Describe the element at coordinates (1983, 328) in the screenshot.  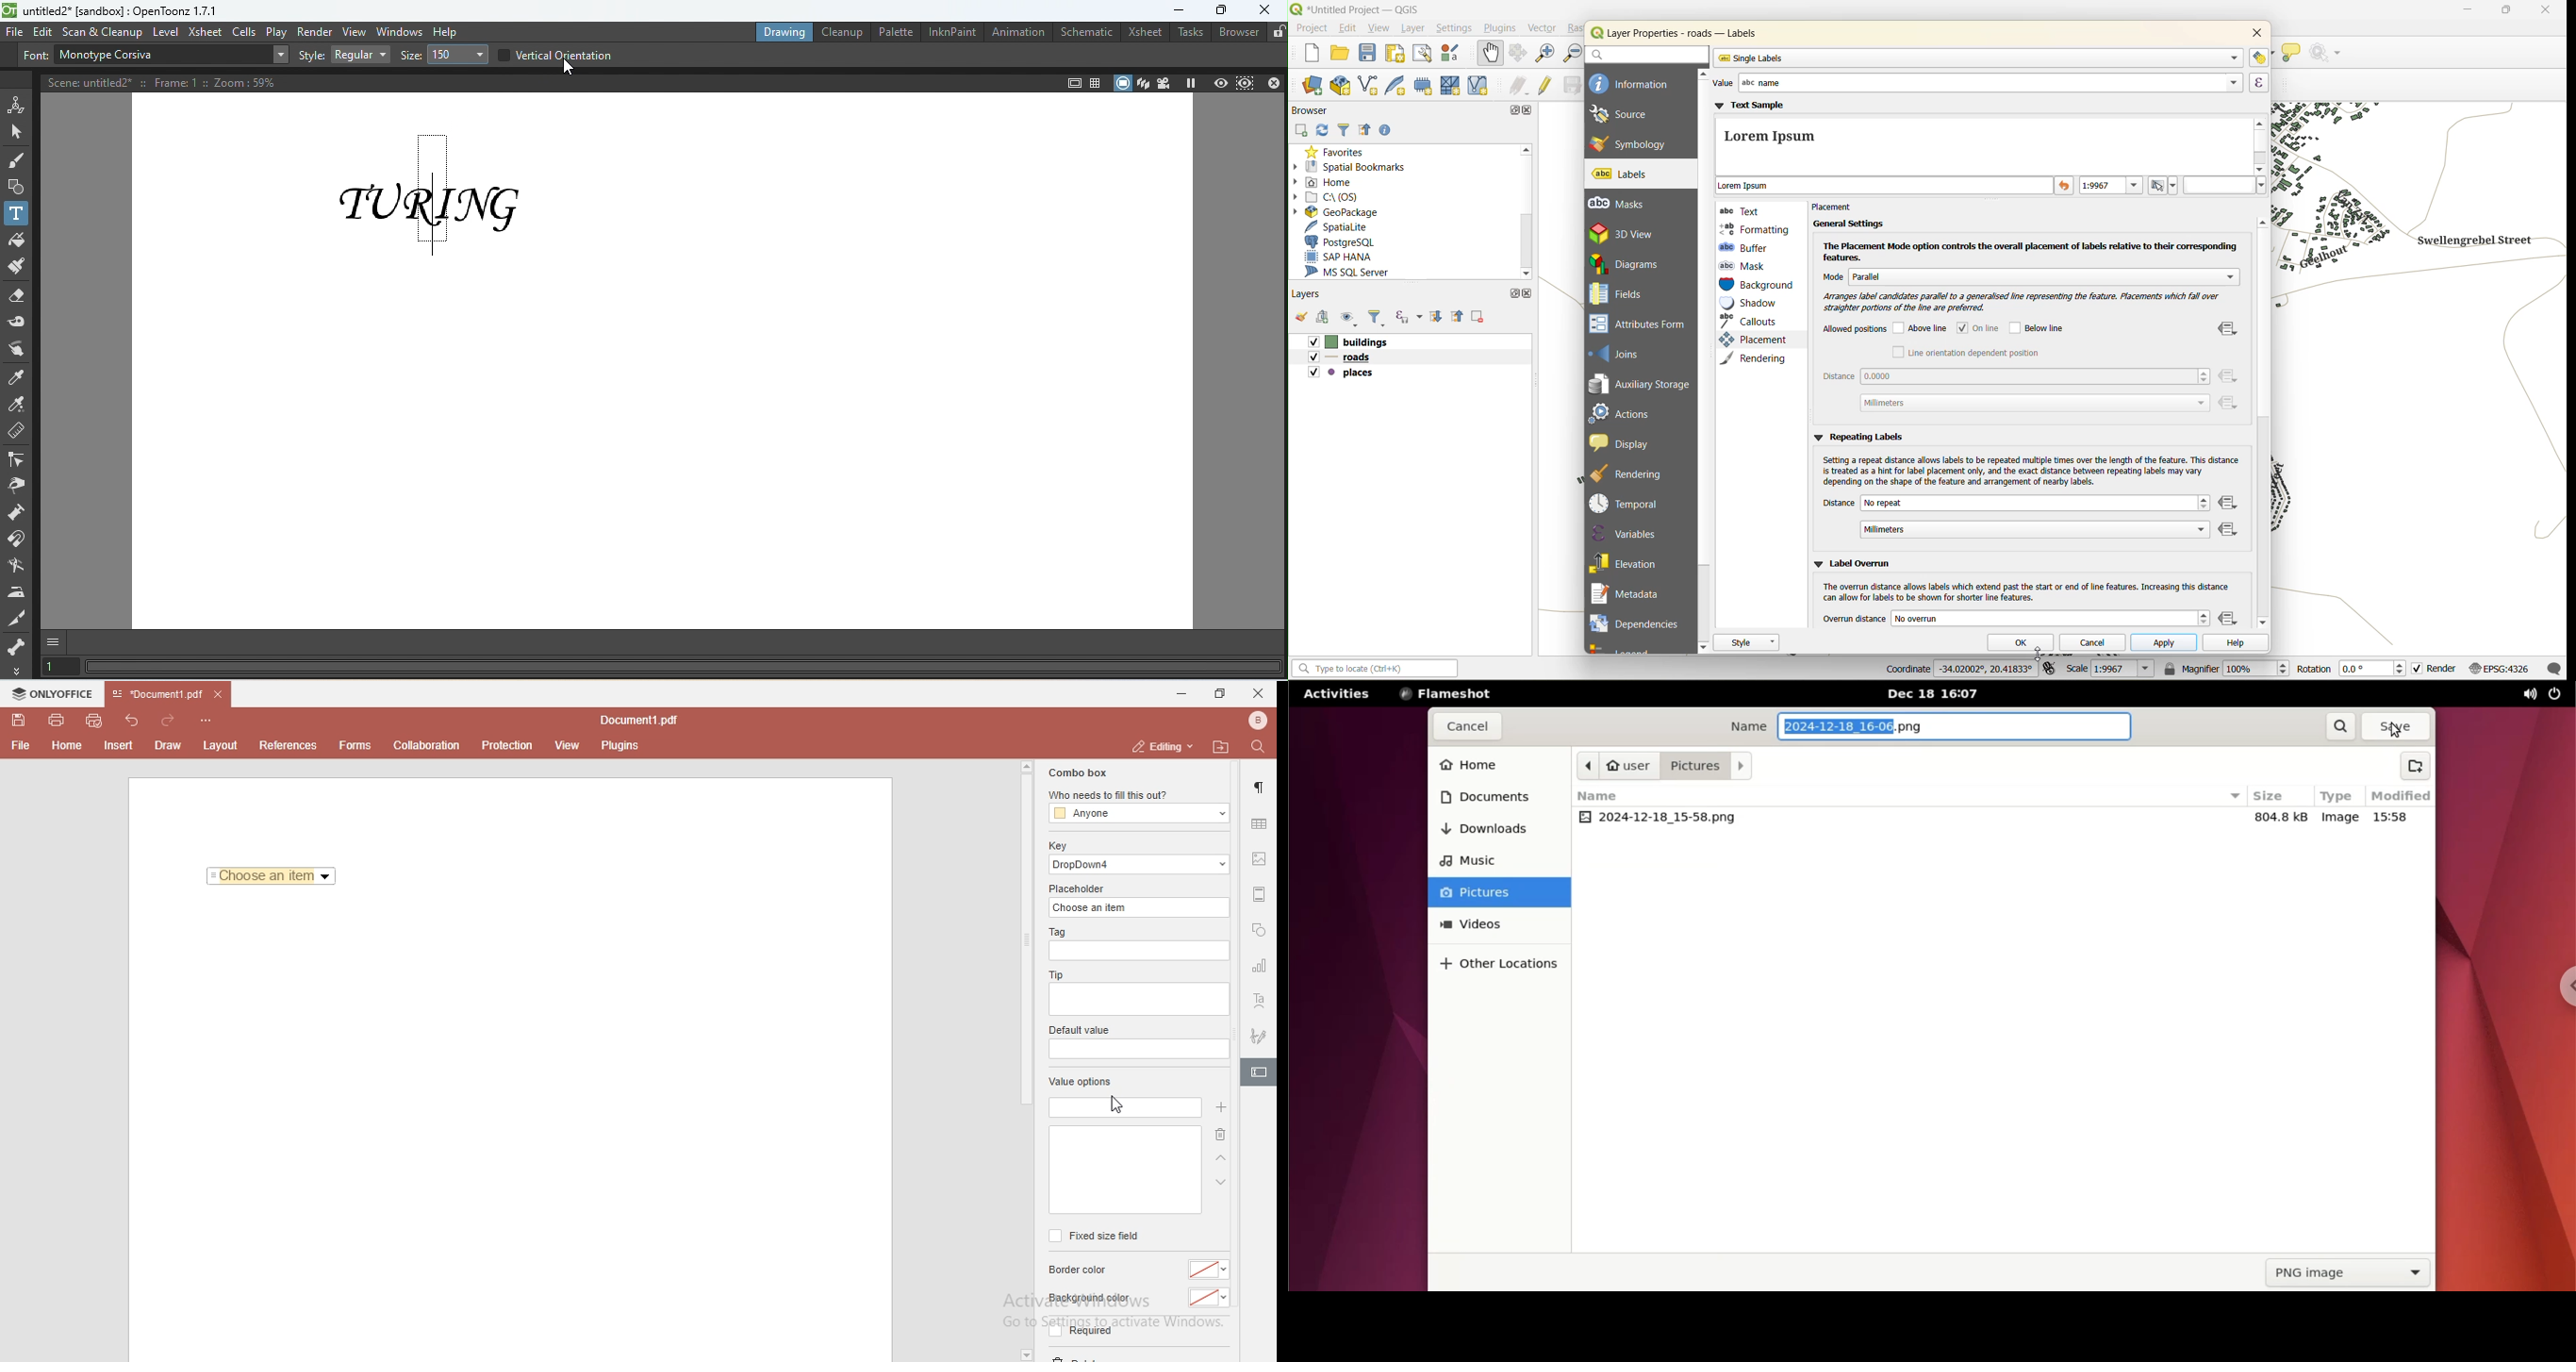
I see `online checked` at that location.